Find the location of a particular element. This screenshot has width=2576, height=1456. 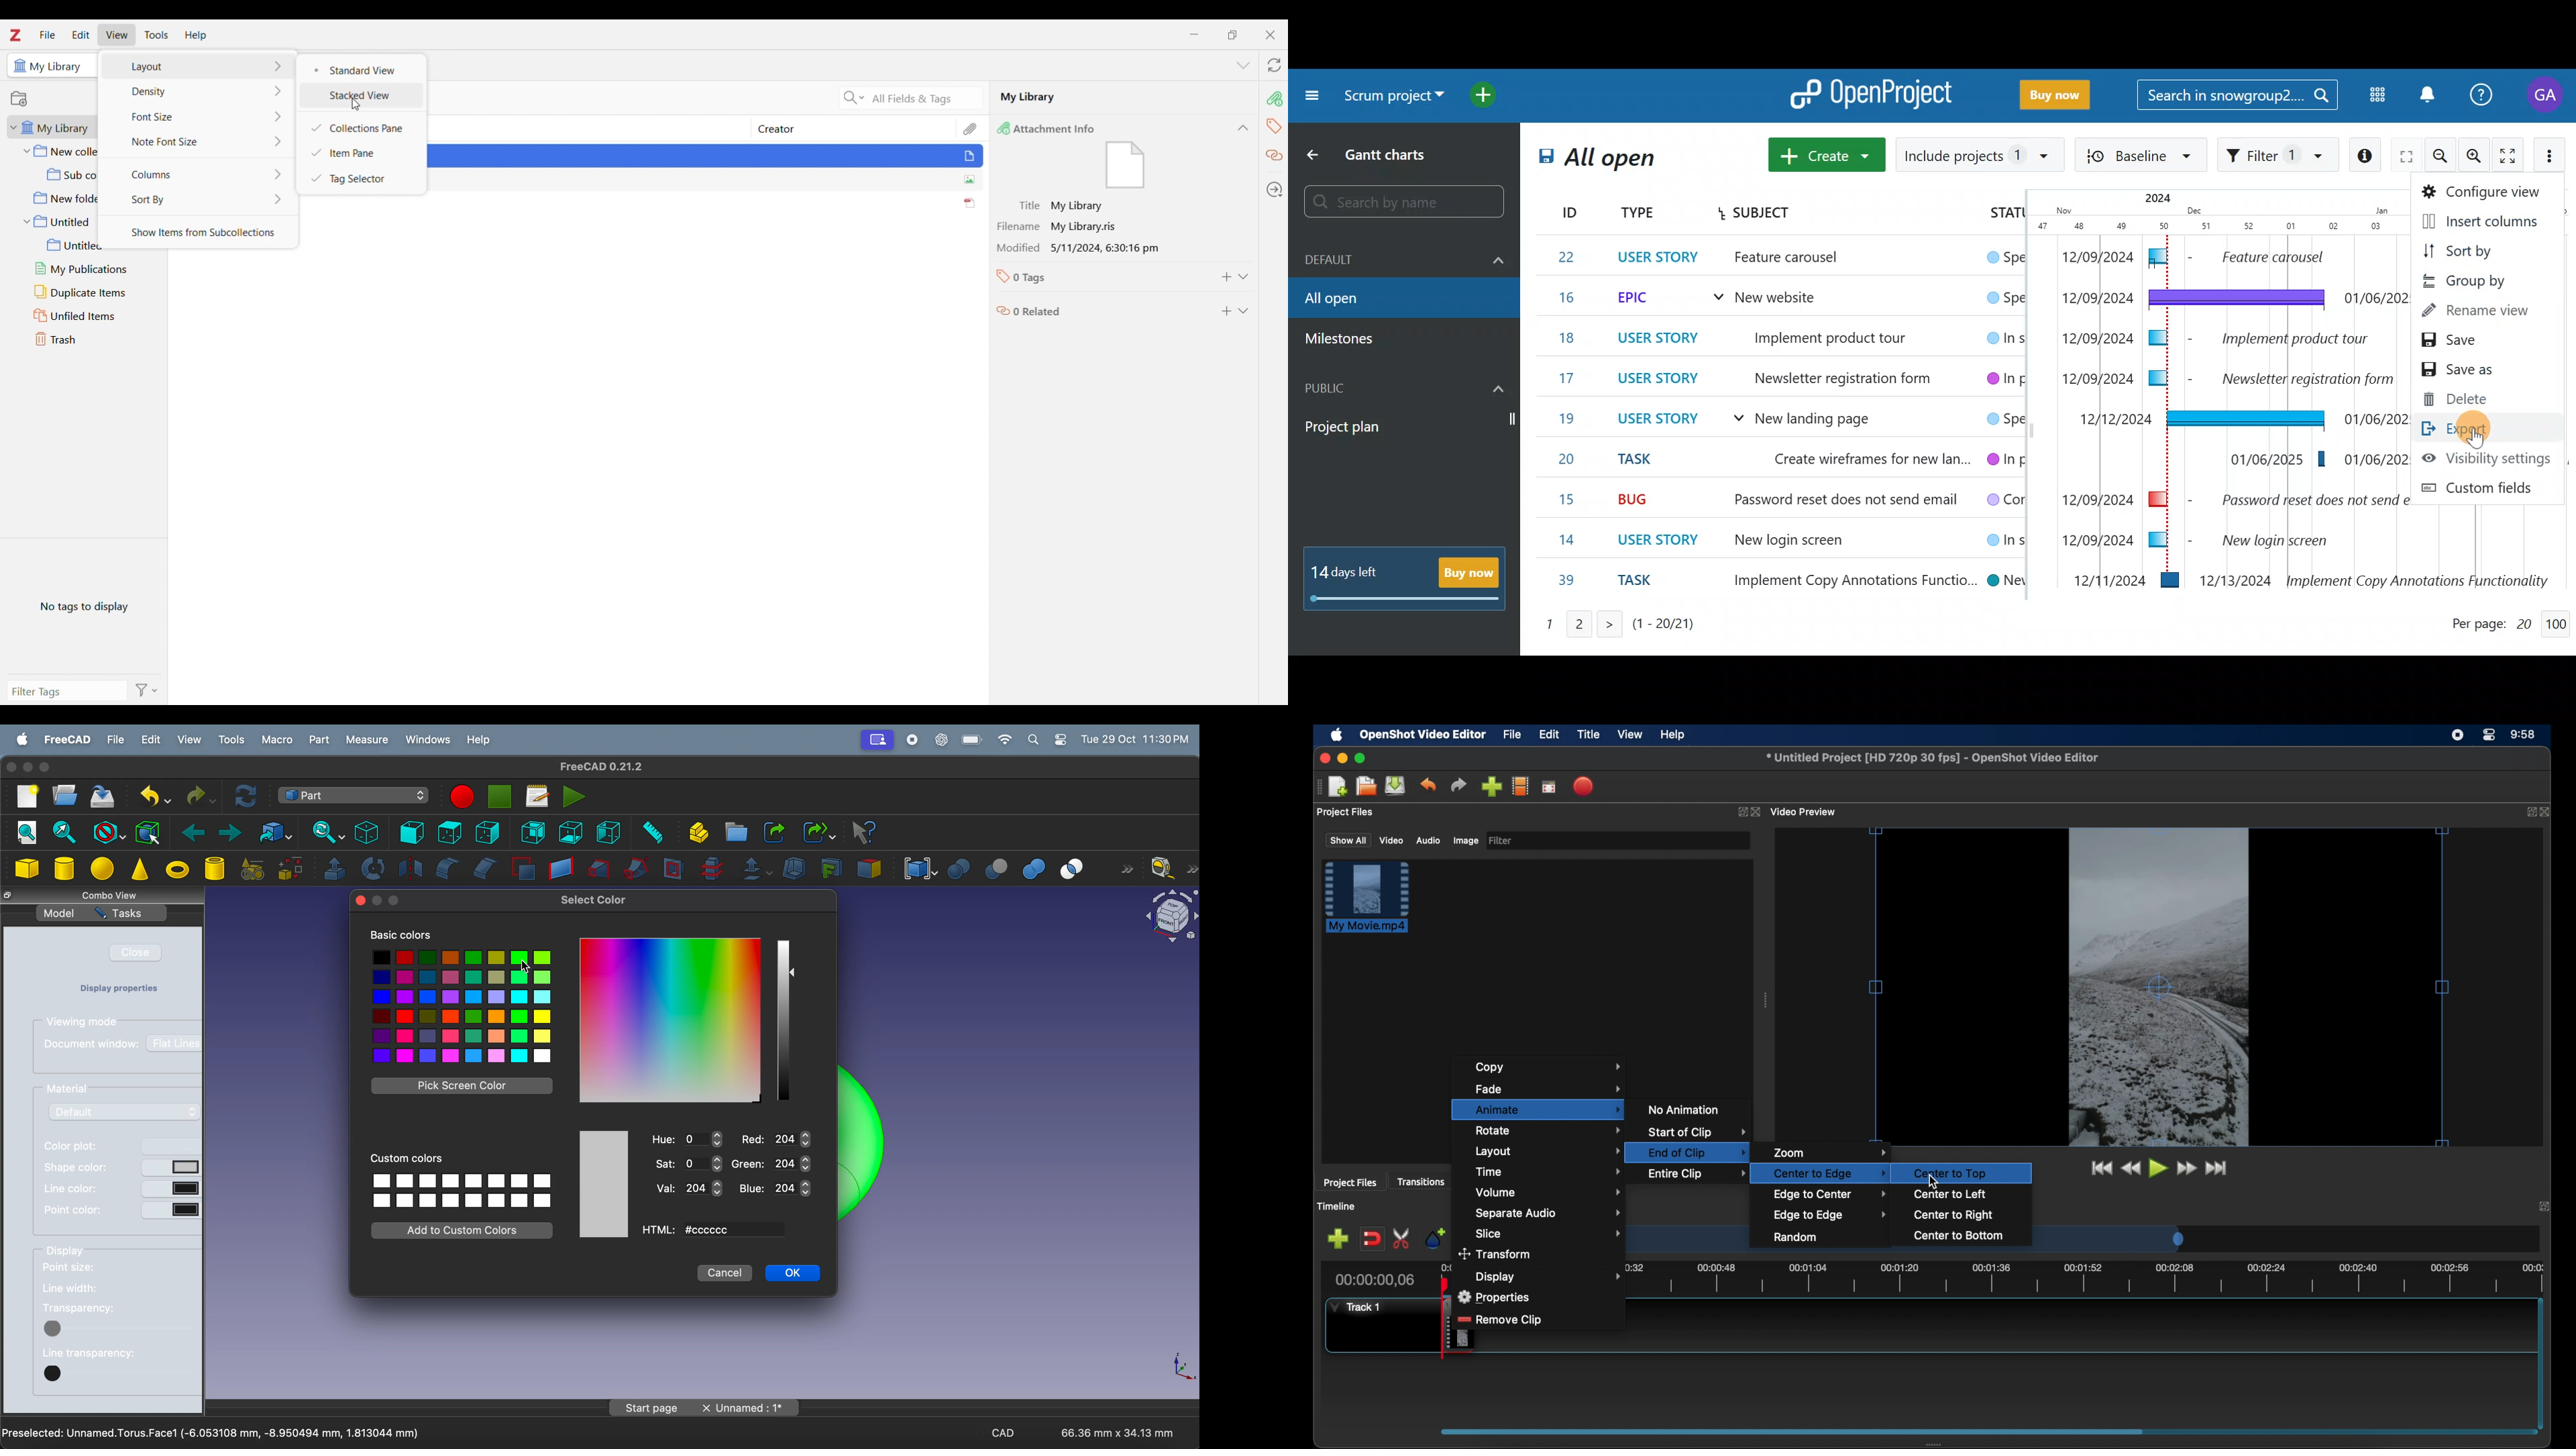

Search criteria options is located at coordinates (854, 98).